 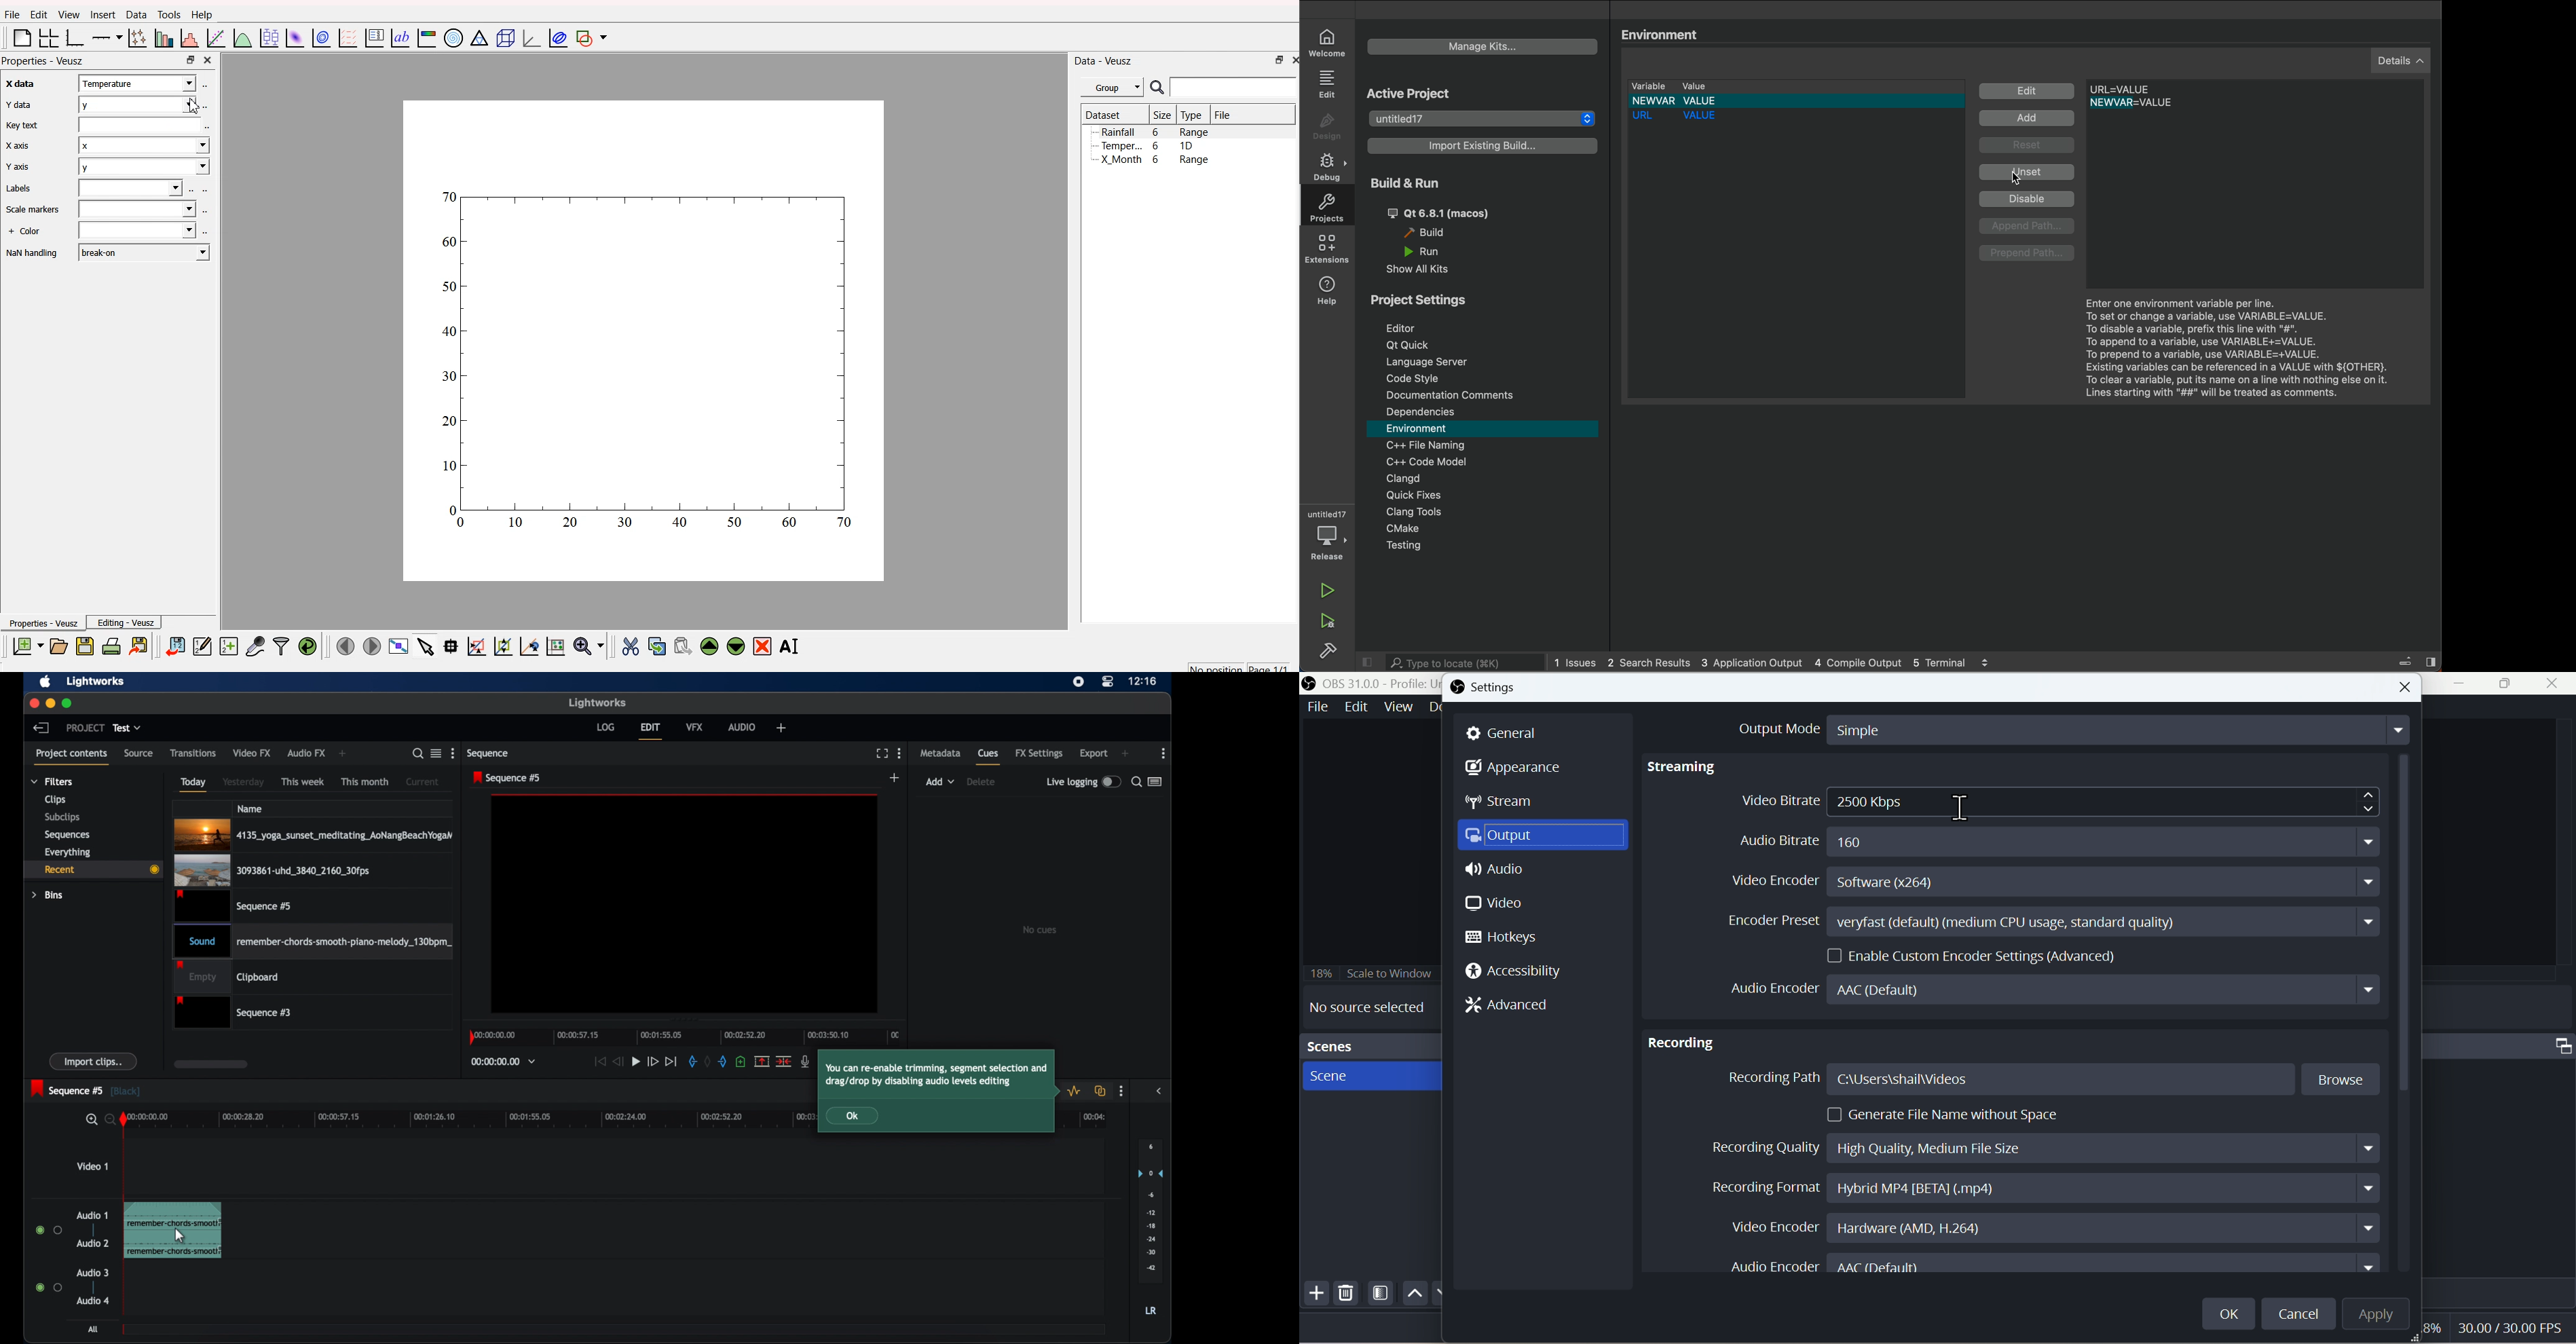 What do you see at coordinates (1428, 413) in the screenshot?
I see `dependencies` at bounding box center [1428, 413].